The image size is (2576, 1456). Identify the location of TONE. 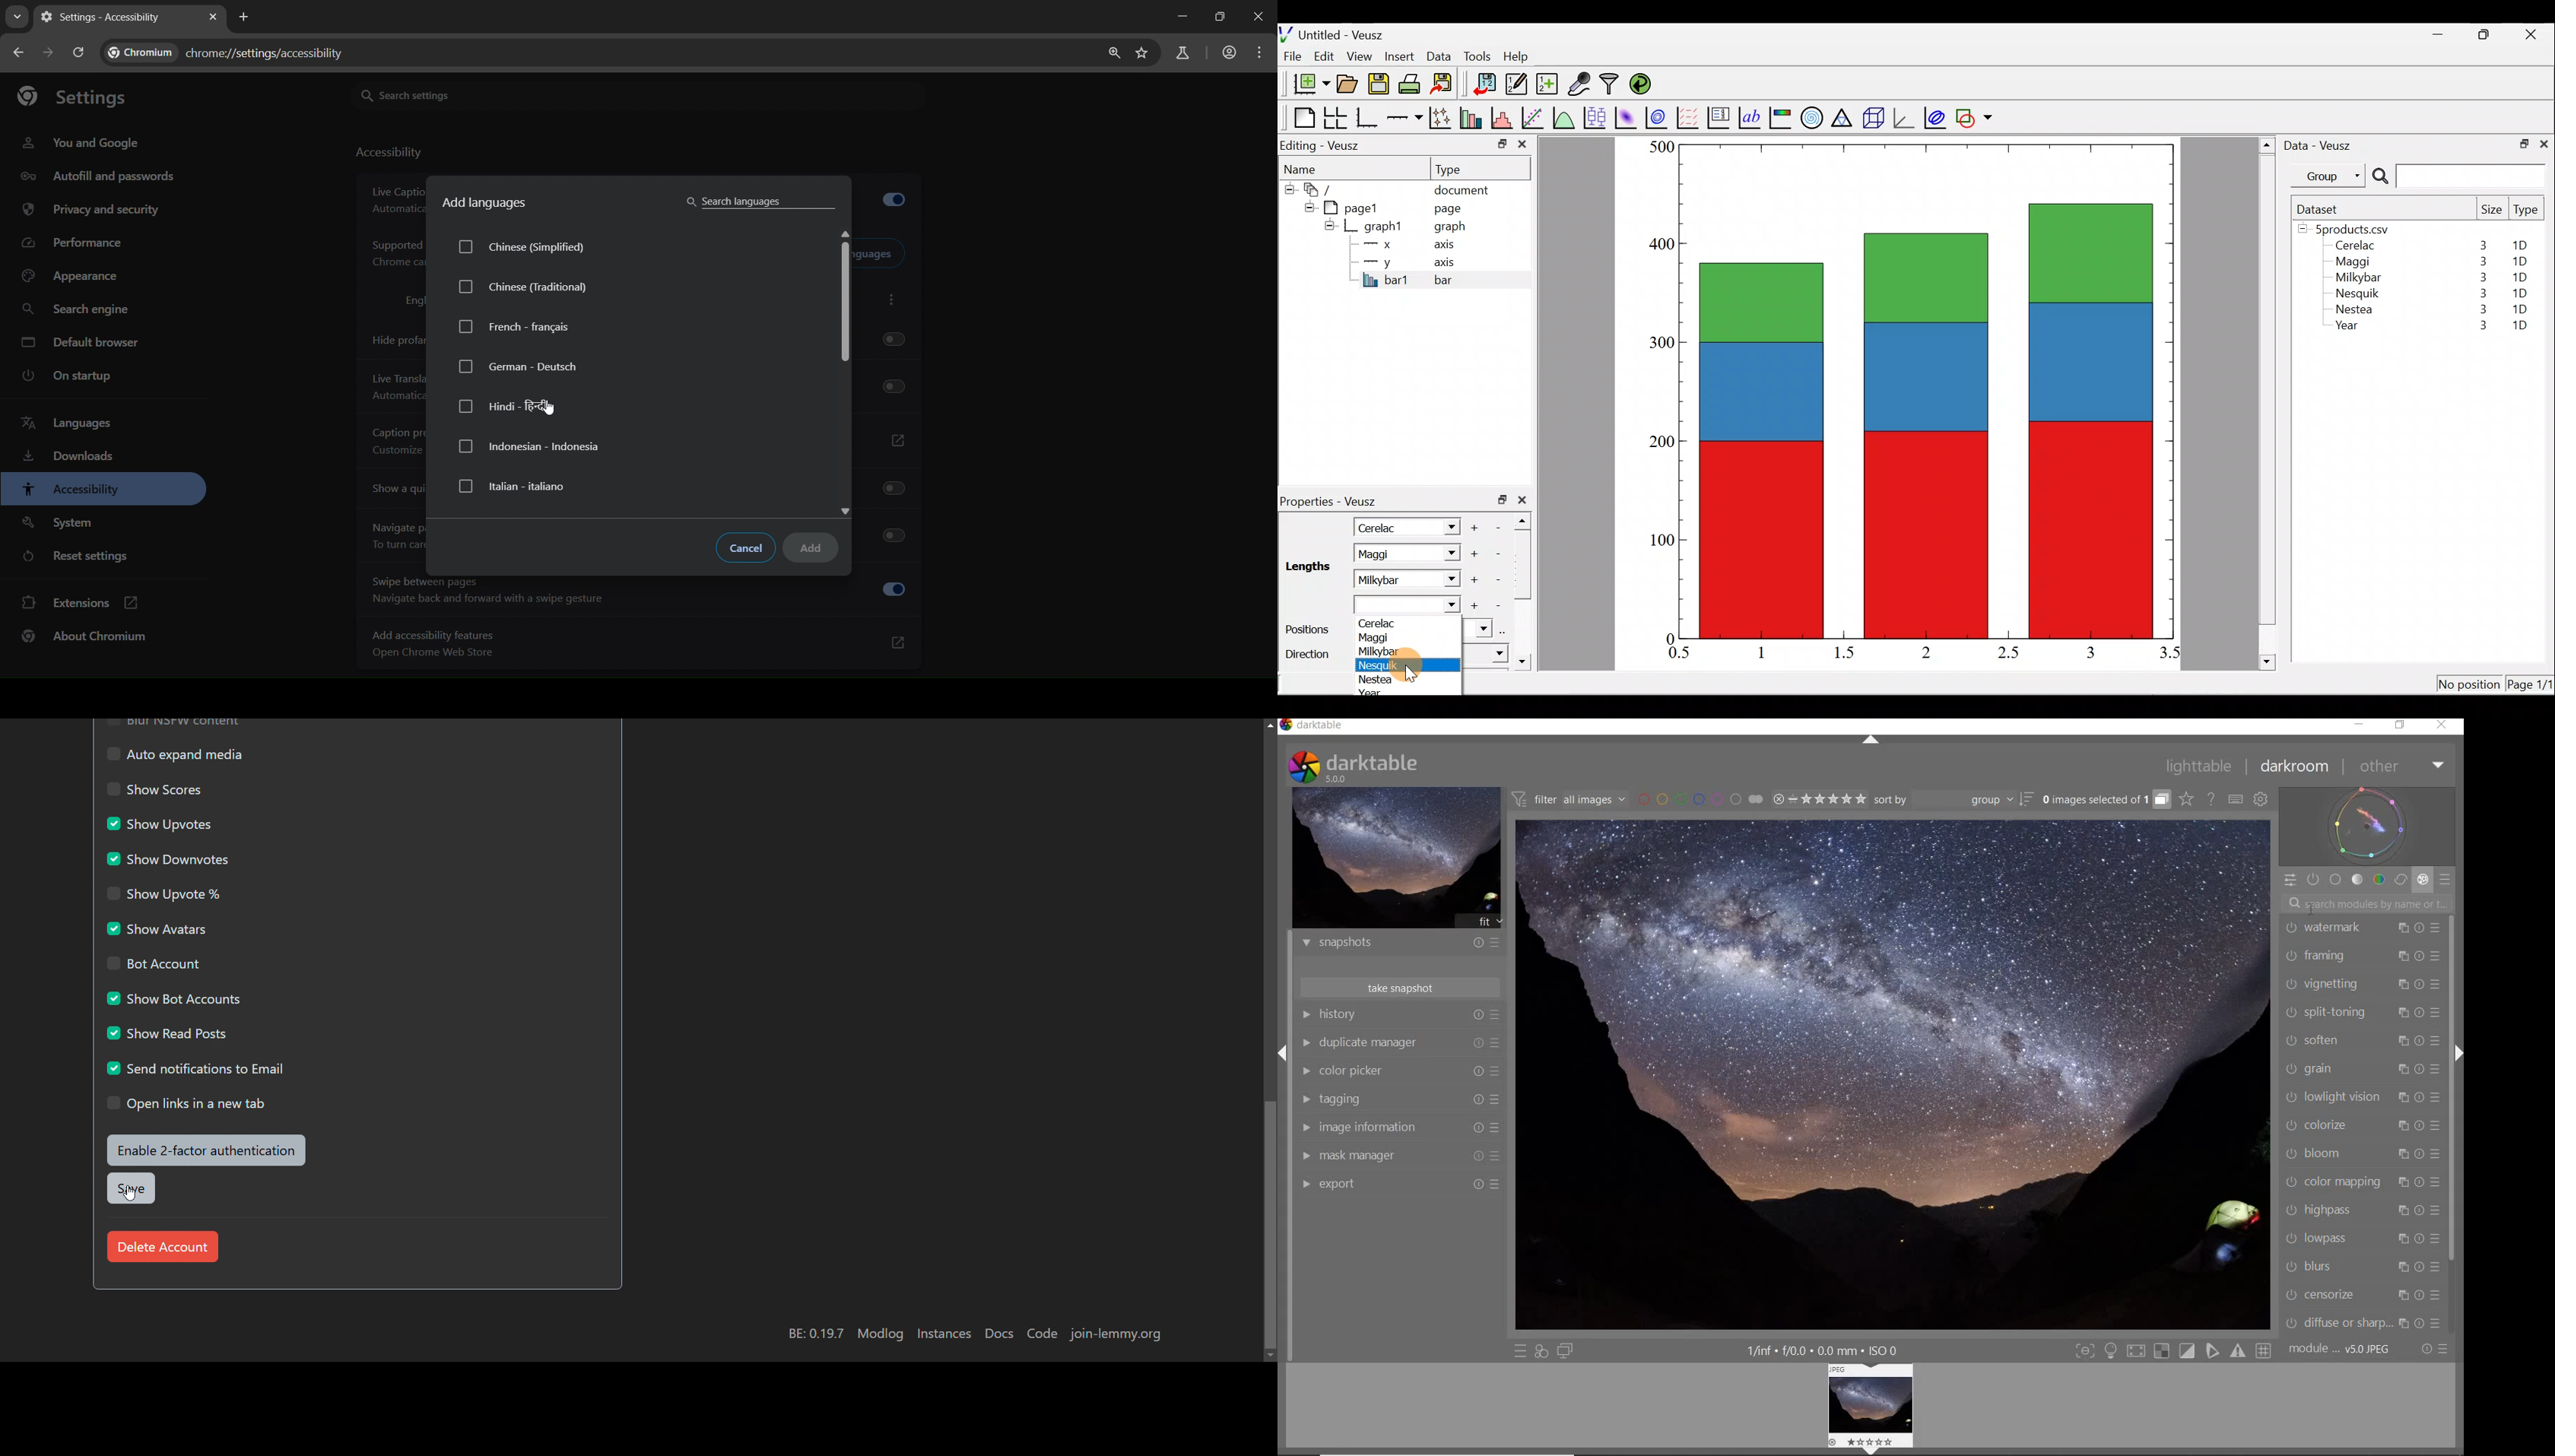
(2358, 881).